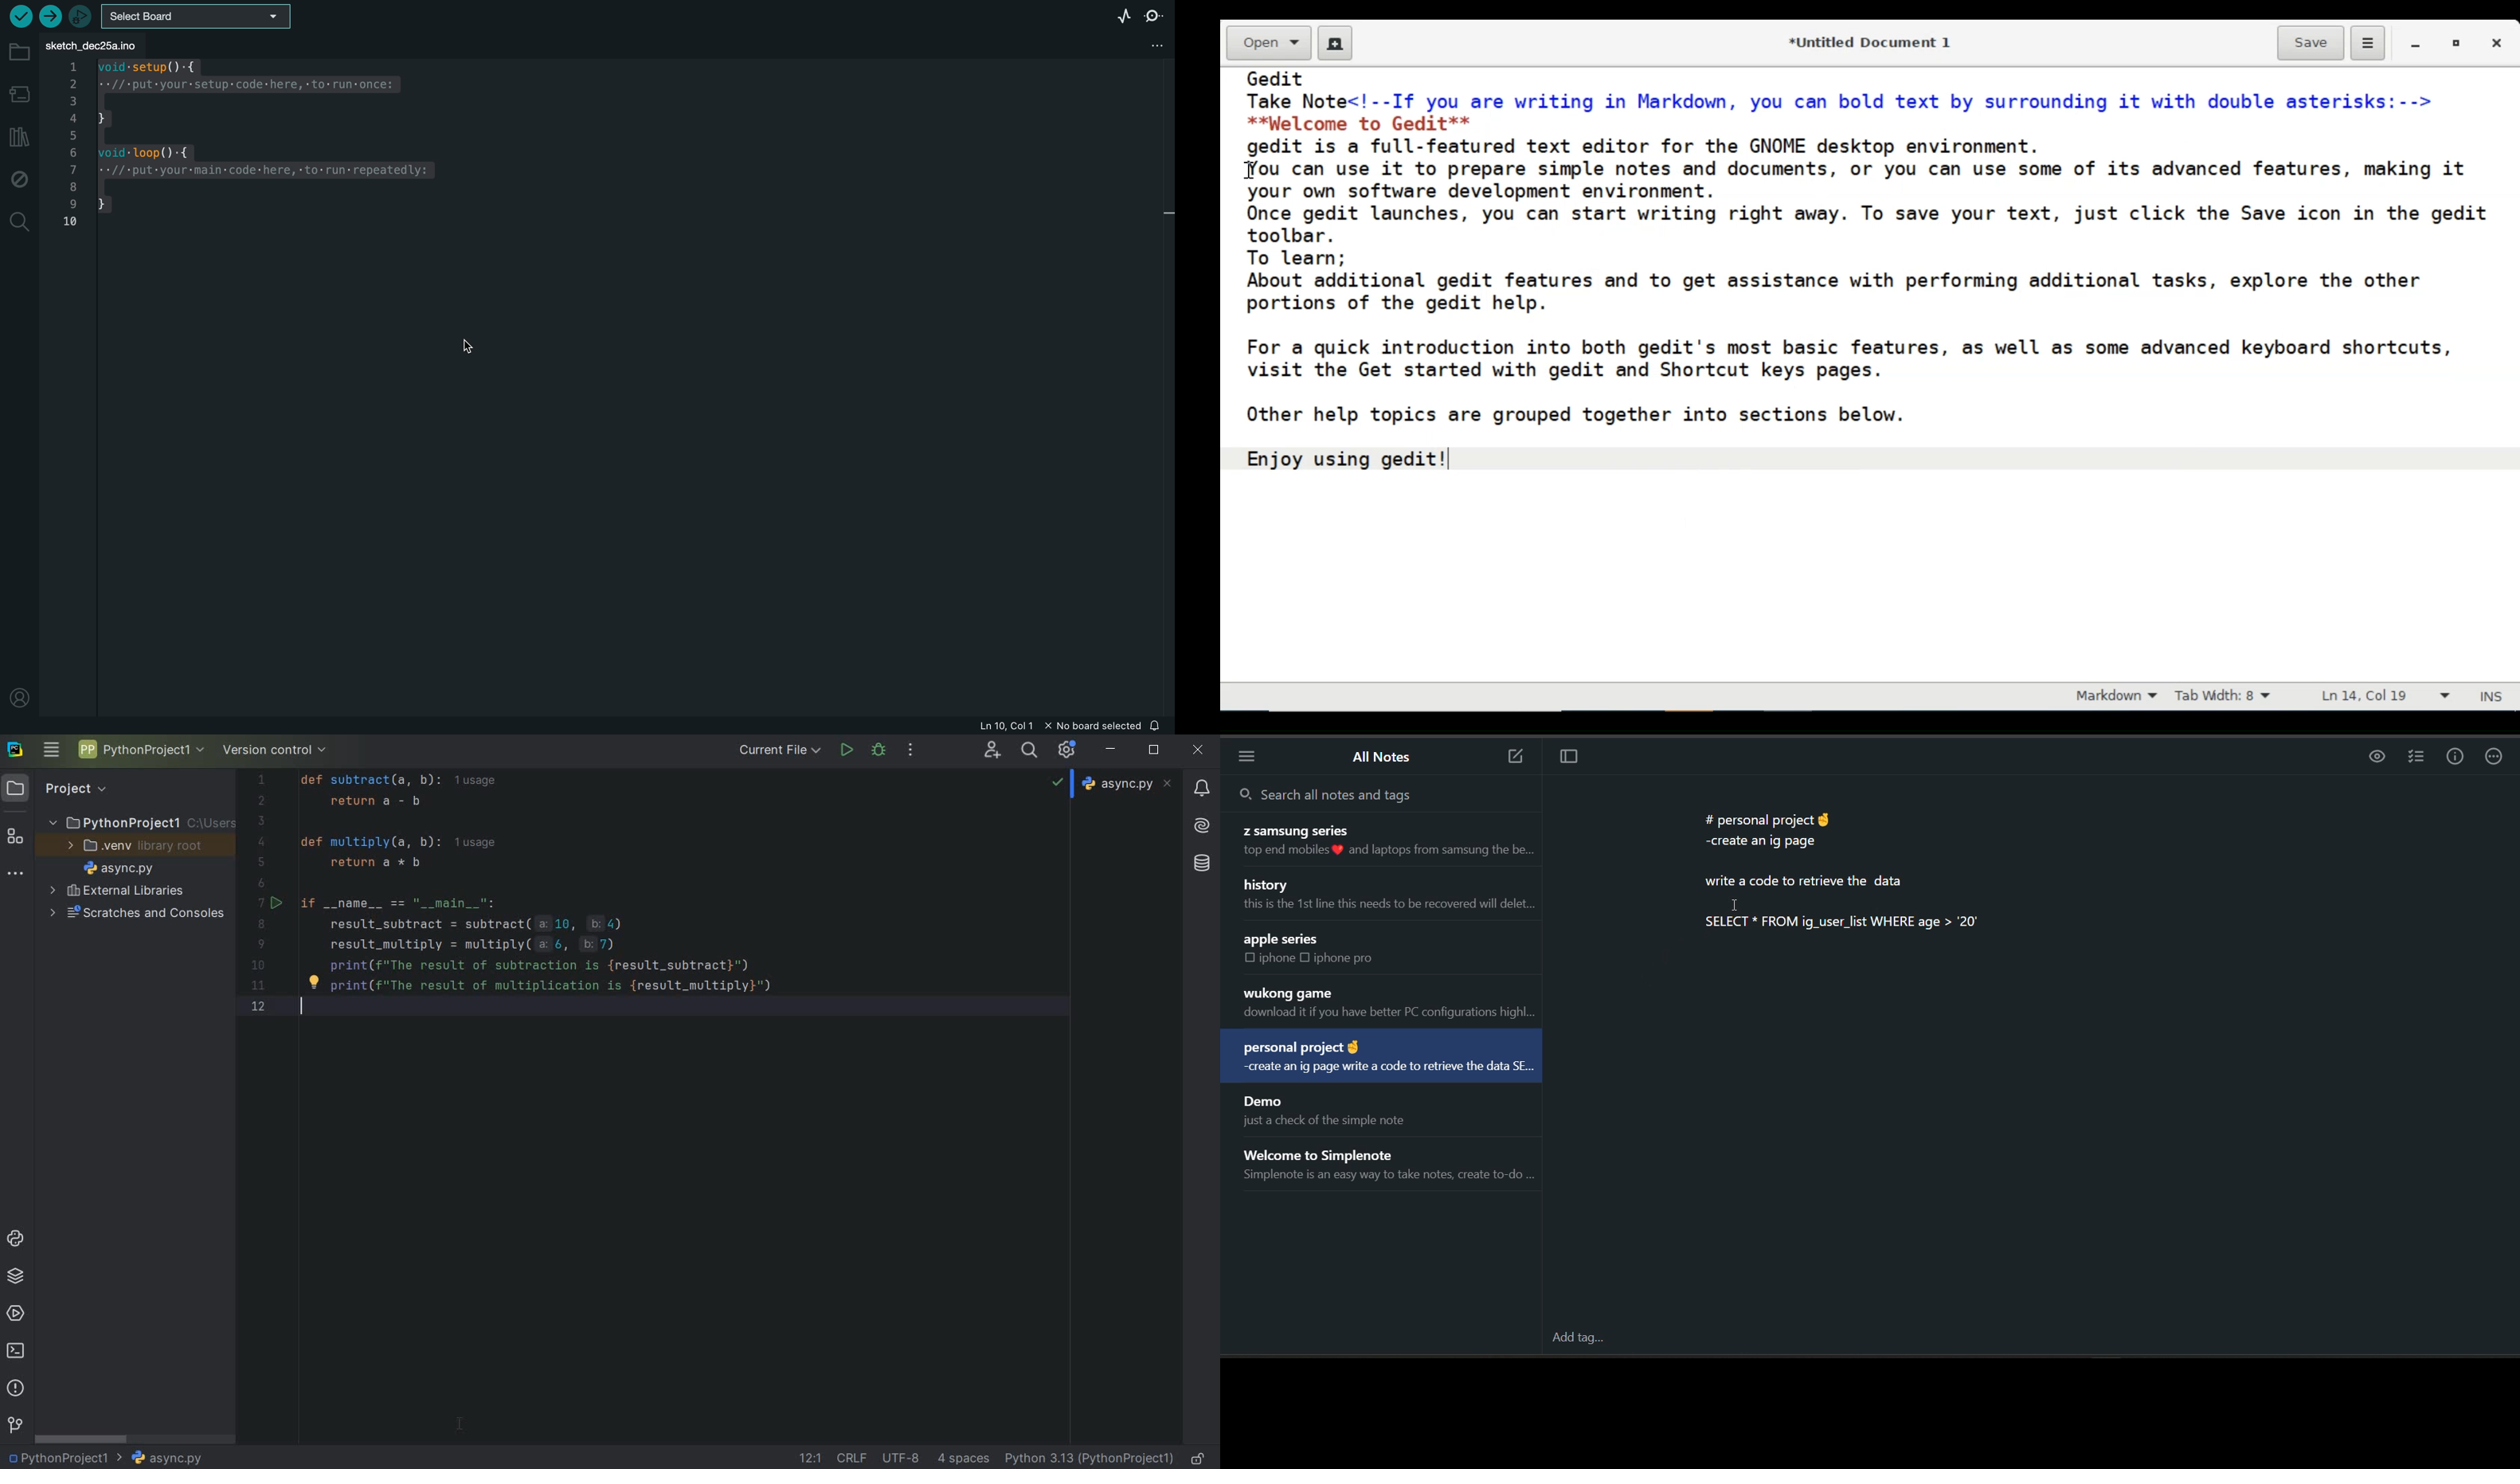  What do you see at coordinates (51, 749) in the screenshot?
I see `main menu` at bounding box center [51, 749].